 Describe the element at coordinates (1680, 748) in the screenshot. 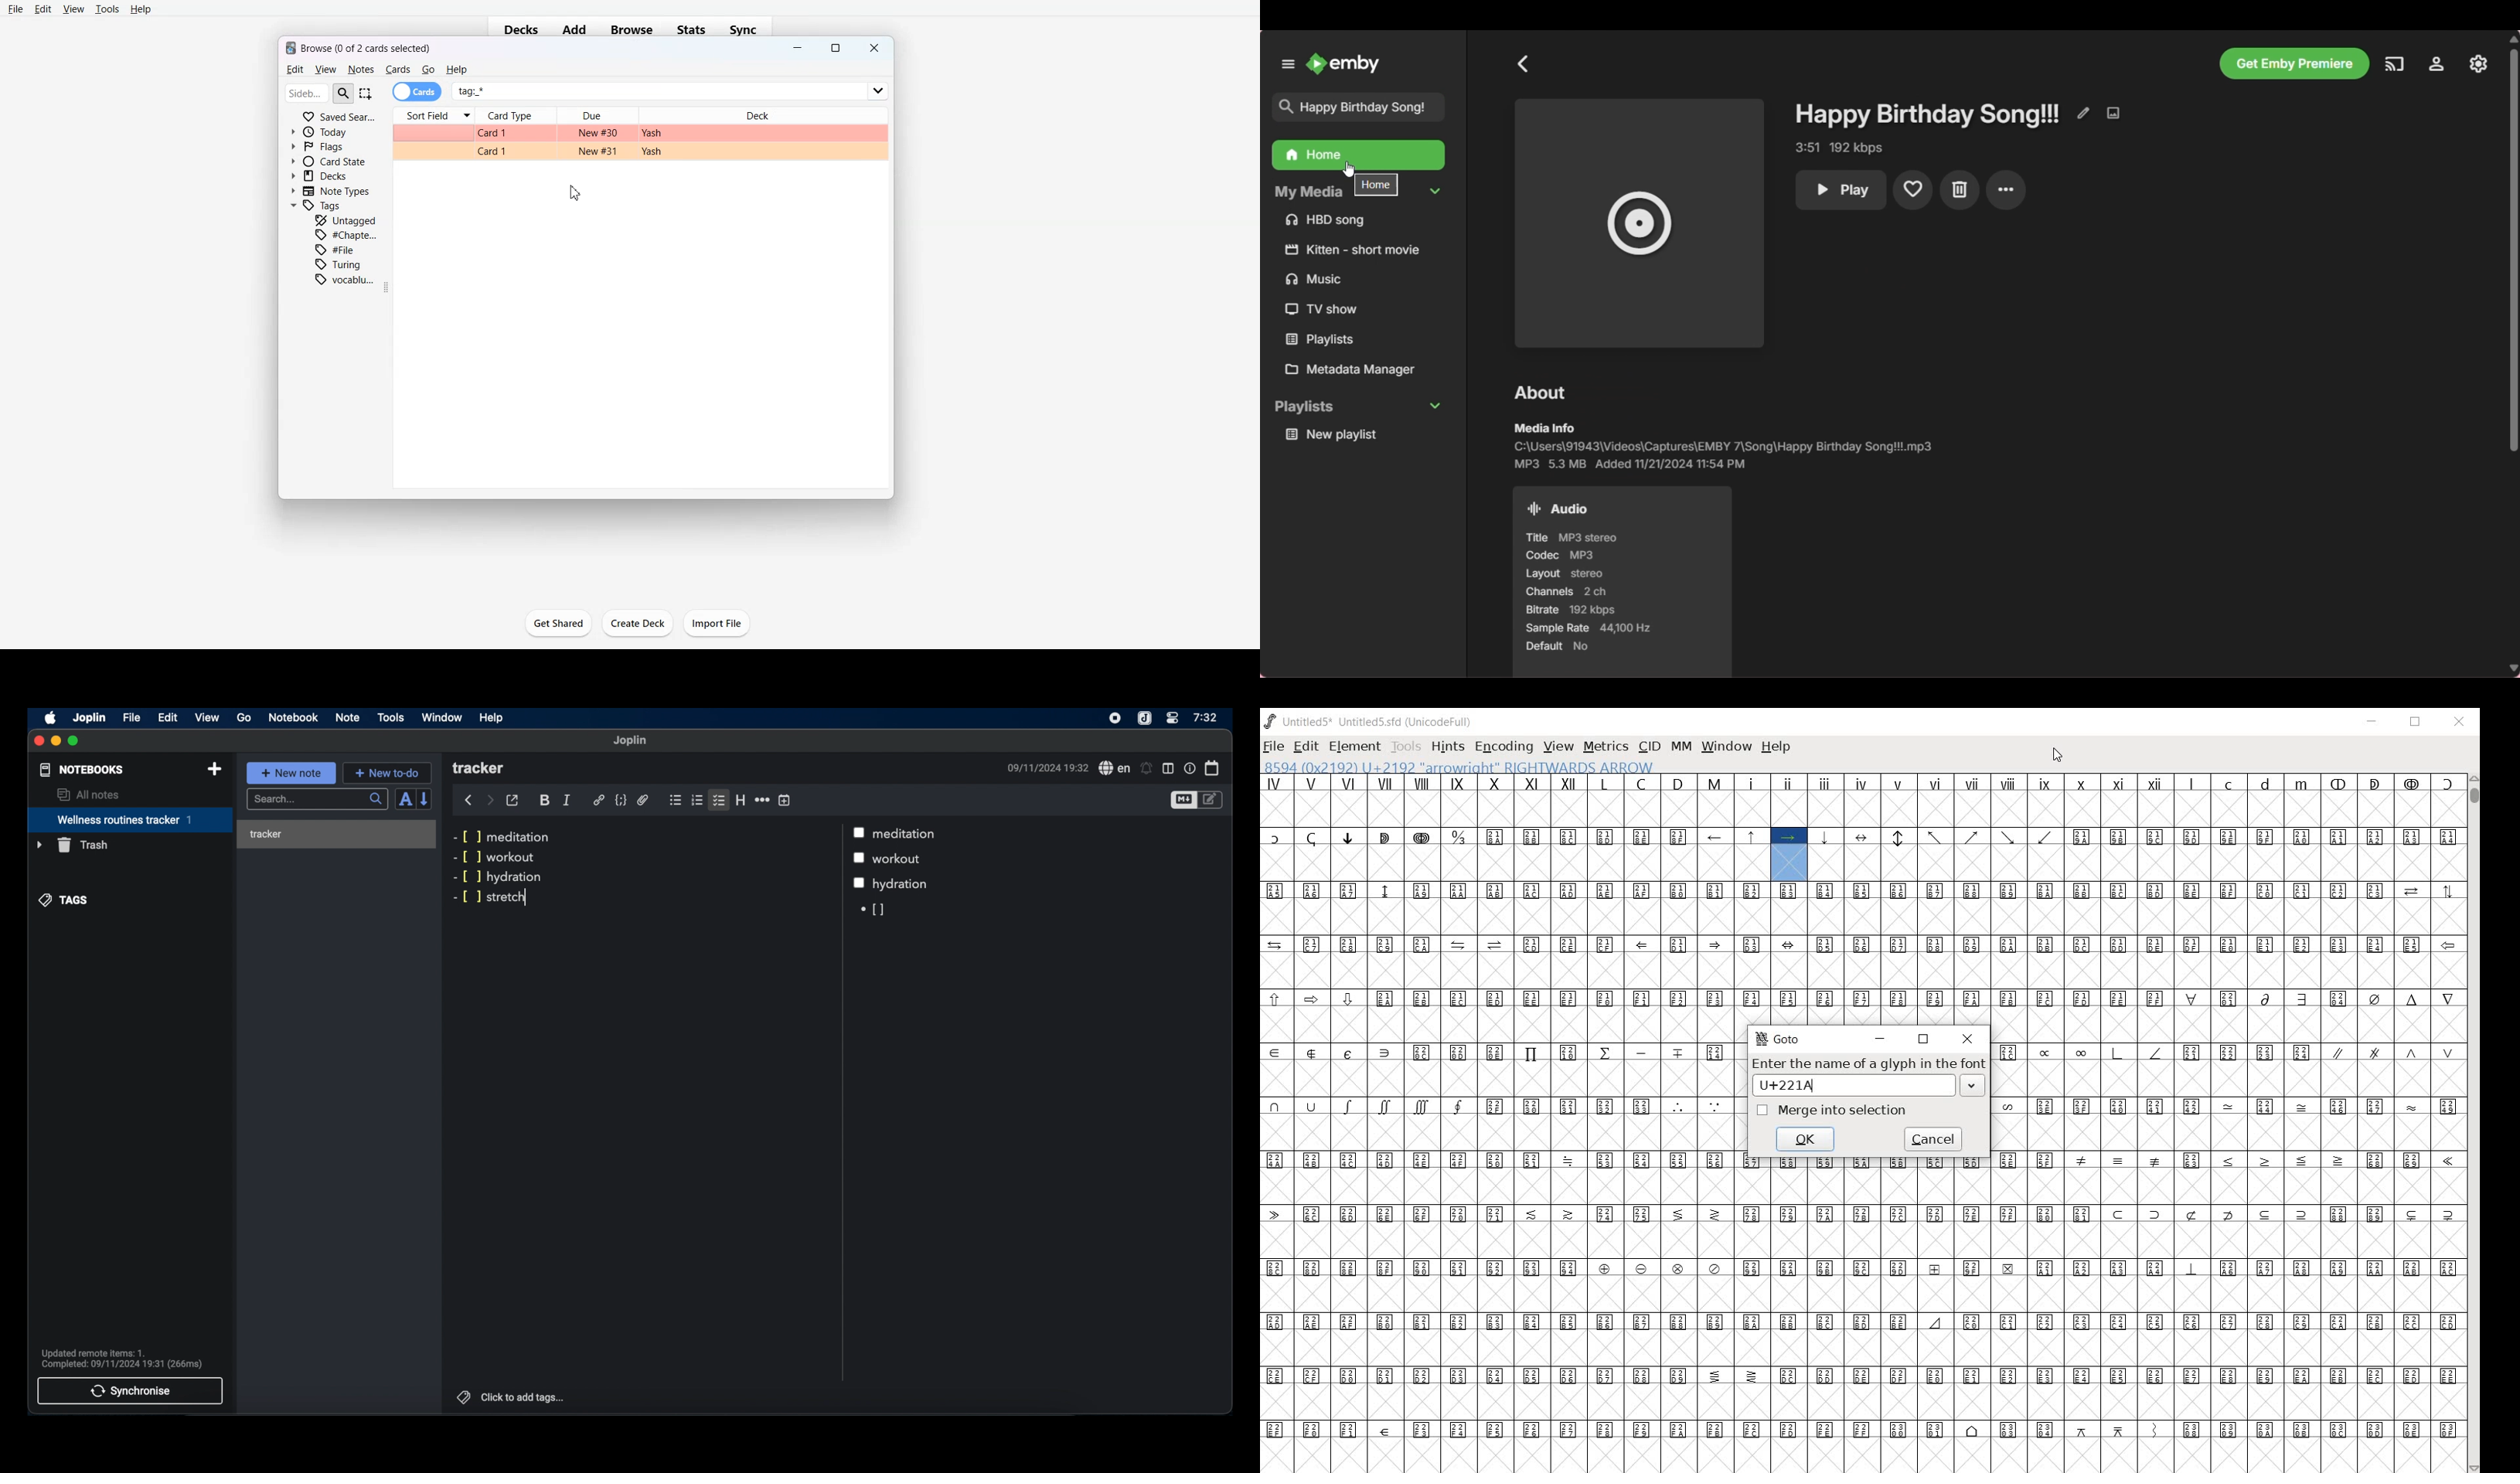

I see `MM` at that location.